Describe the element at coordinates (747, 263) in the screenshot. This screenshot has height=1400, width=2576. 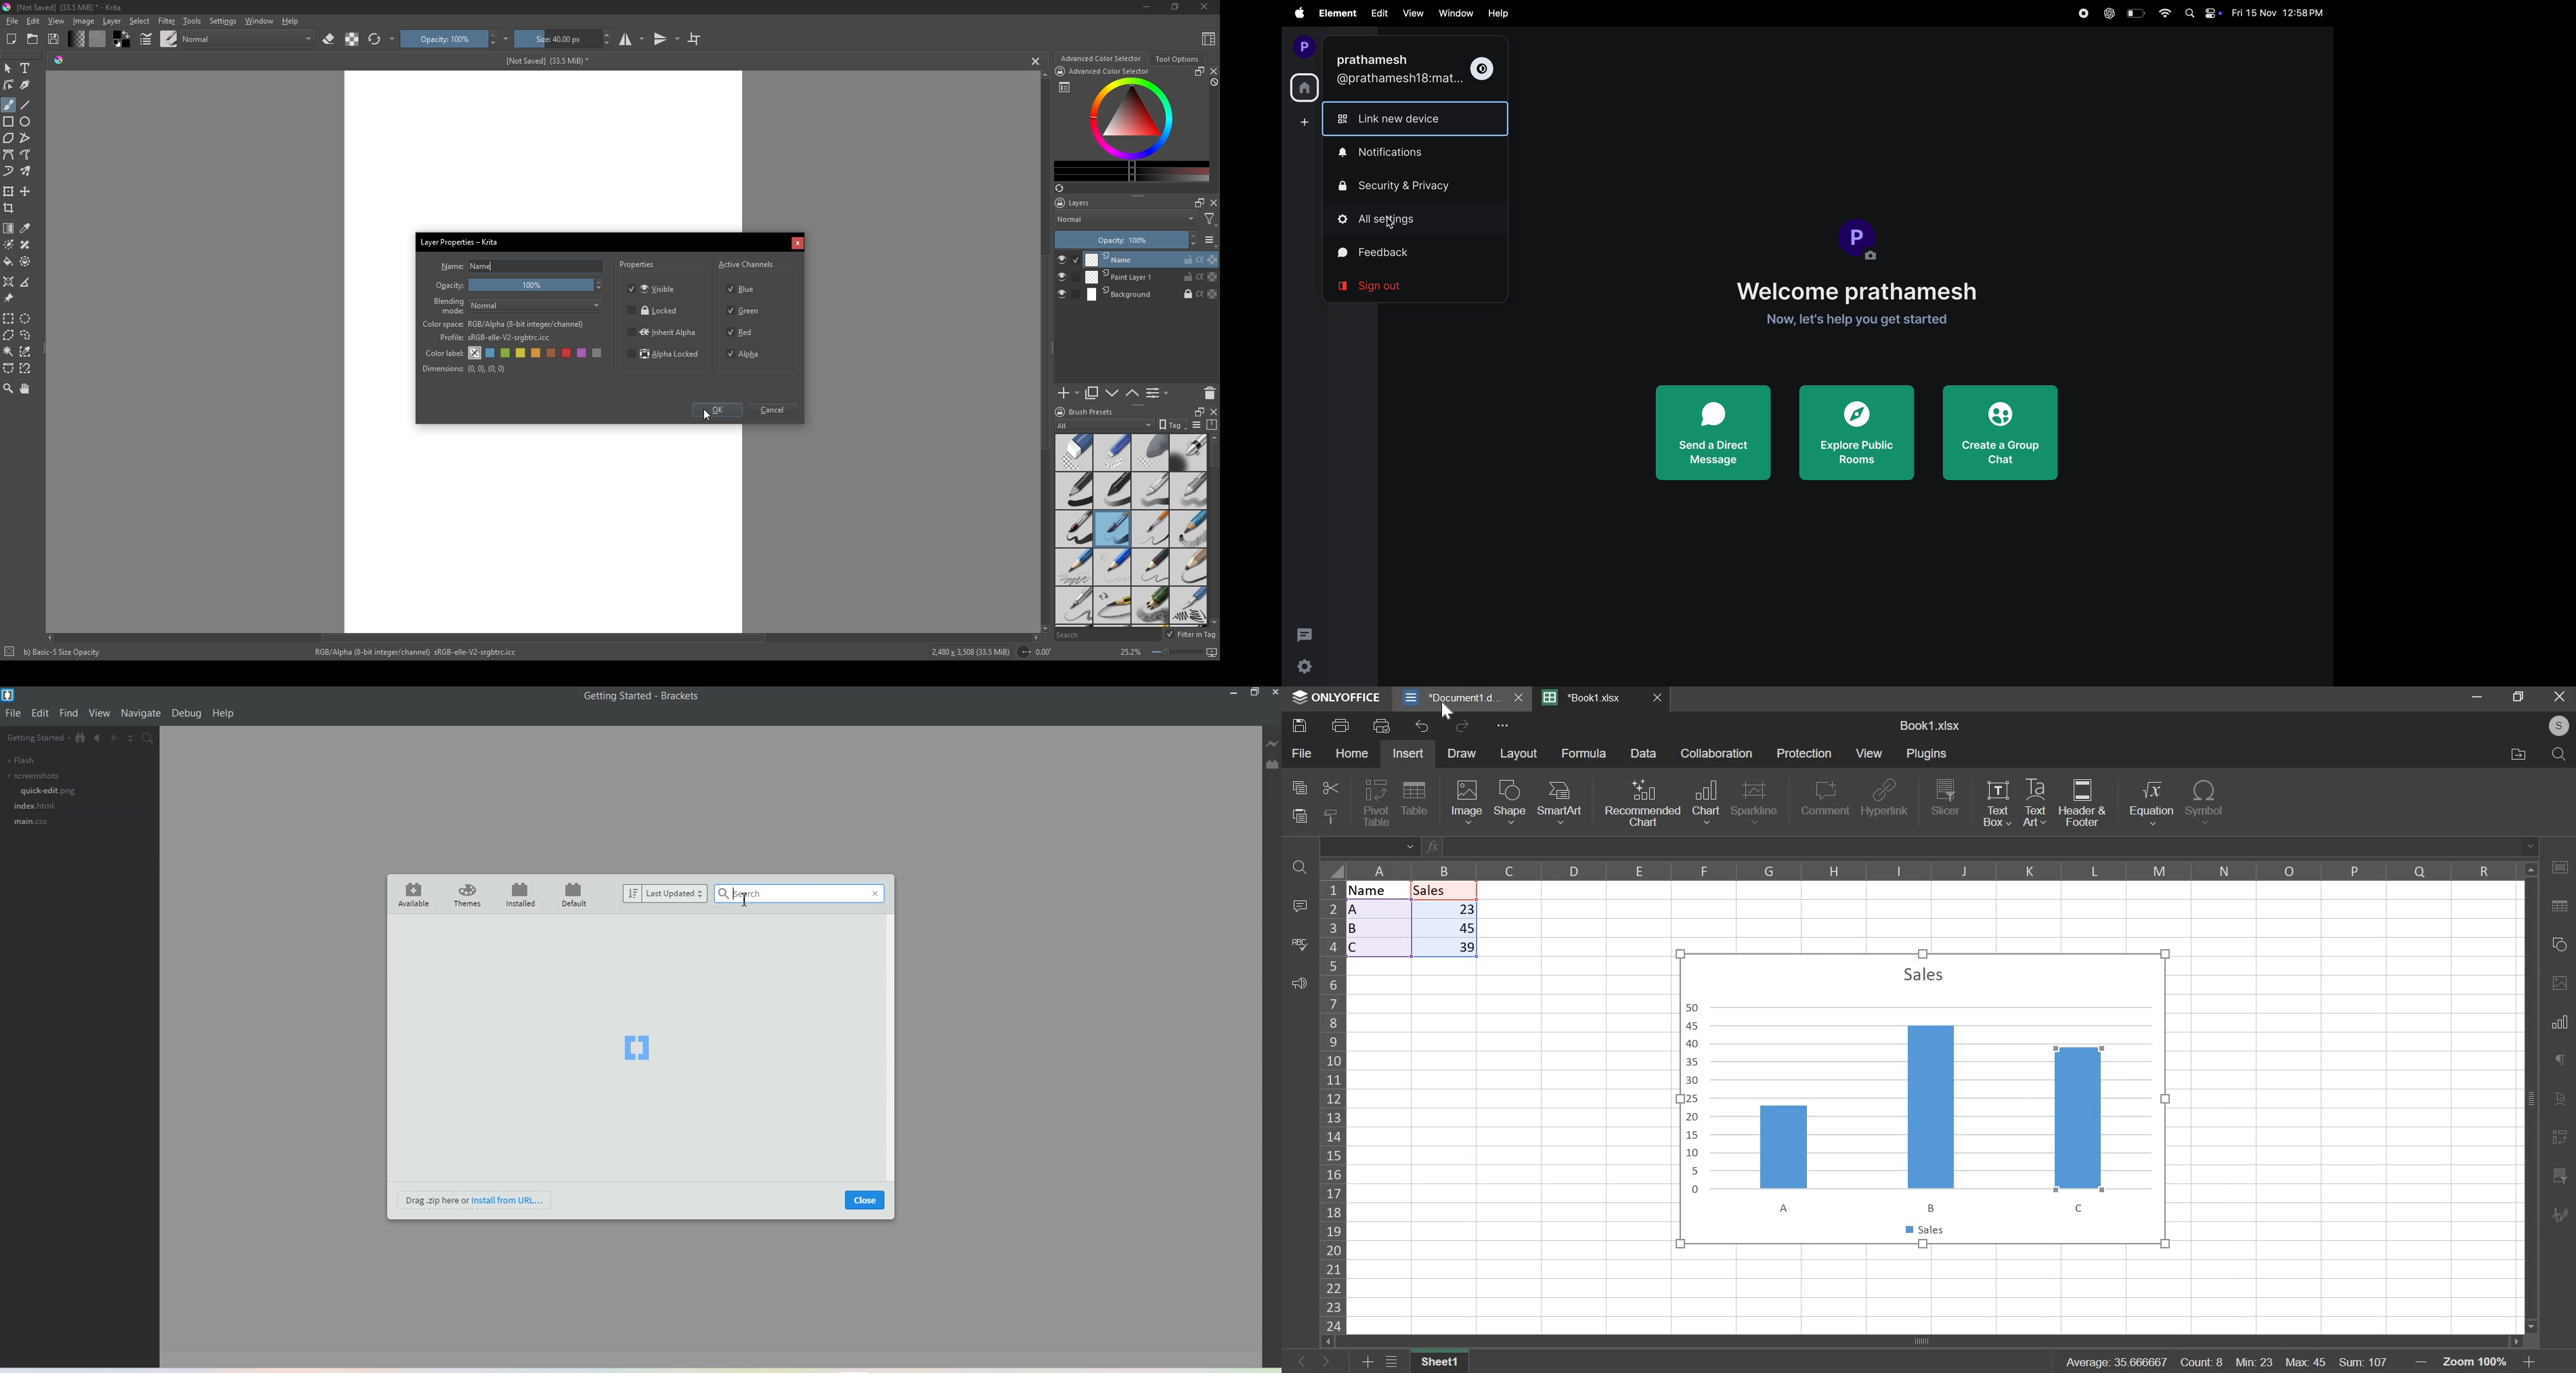
I see `Active channels` at that location.